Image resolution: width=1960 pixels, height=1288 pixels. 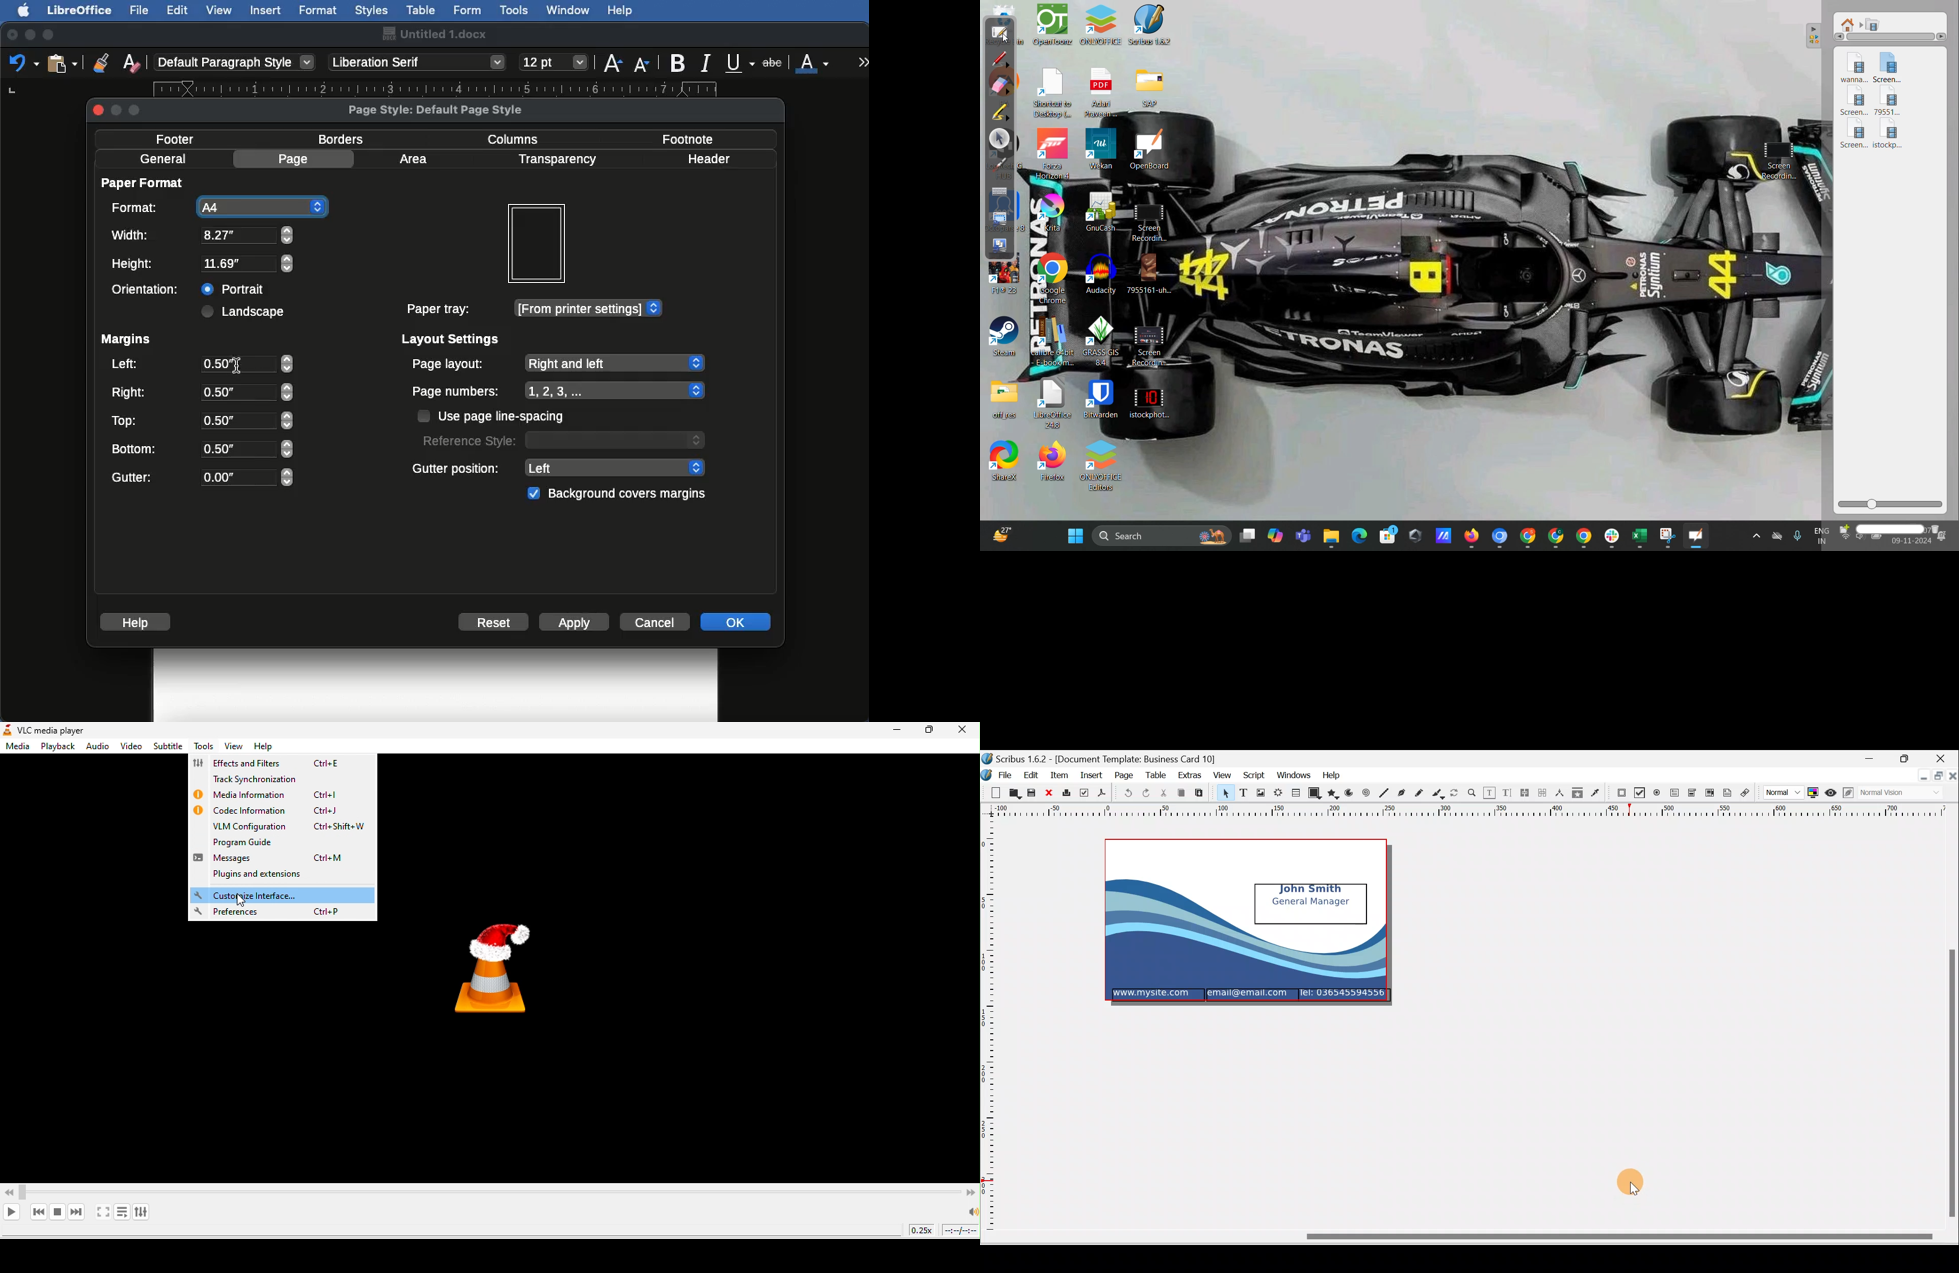 I want to click on Height, so click(x=203, y=264).